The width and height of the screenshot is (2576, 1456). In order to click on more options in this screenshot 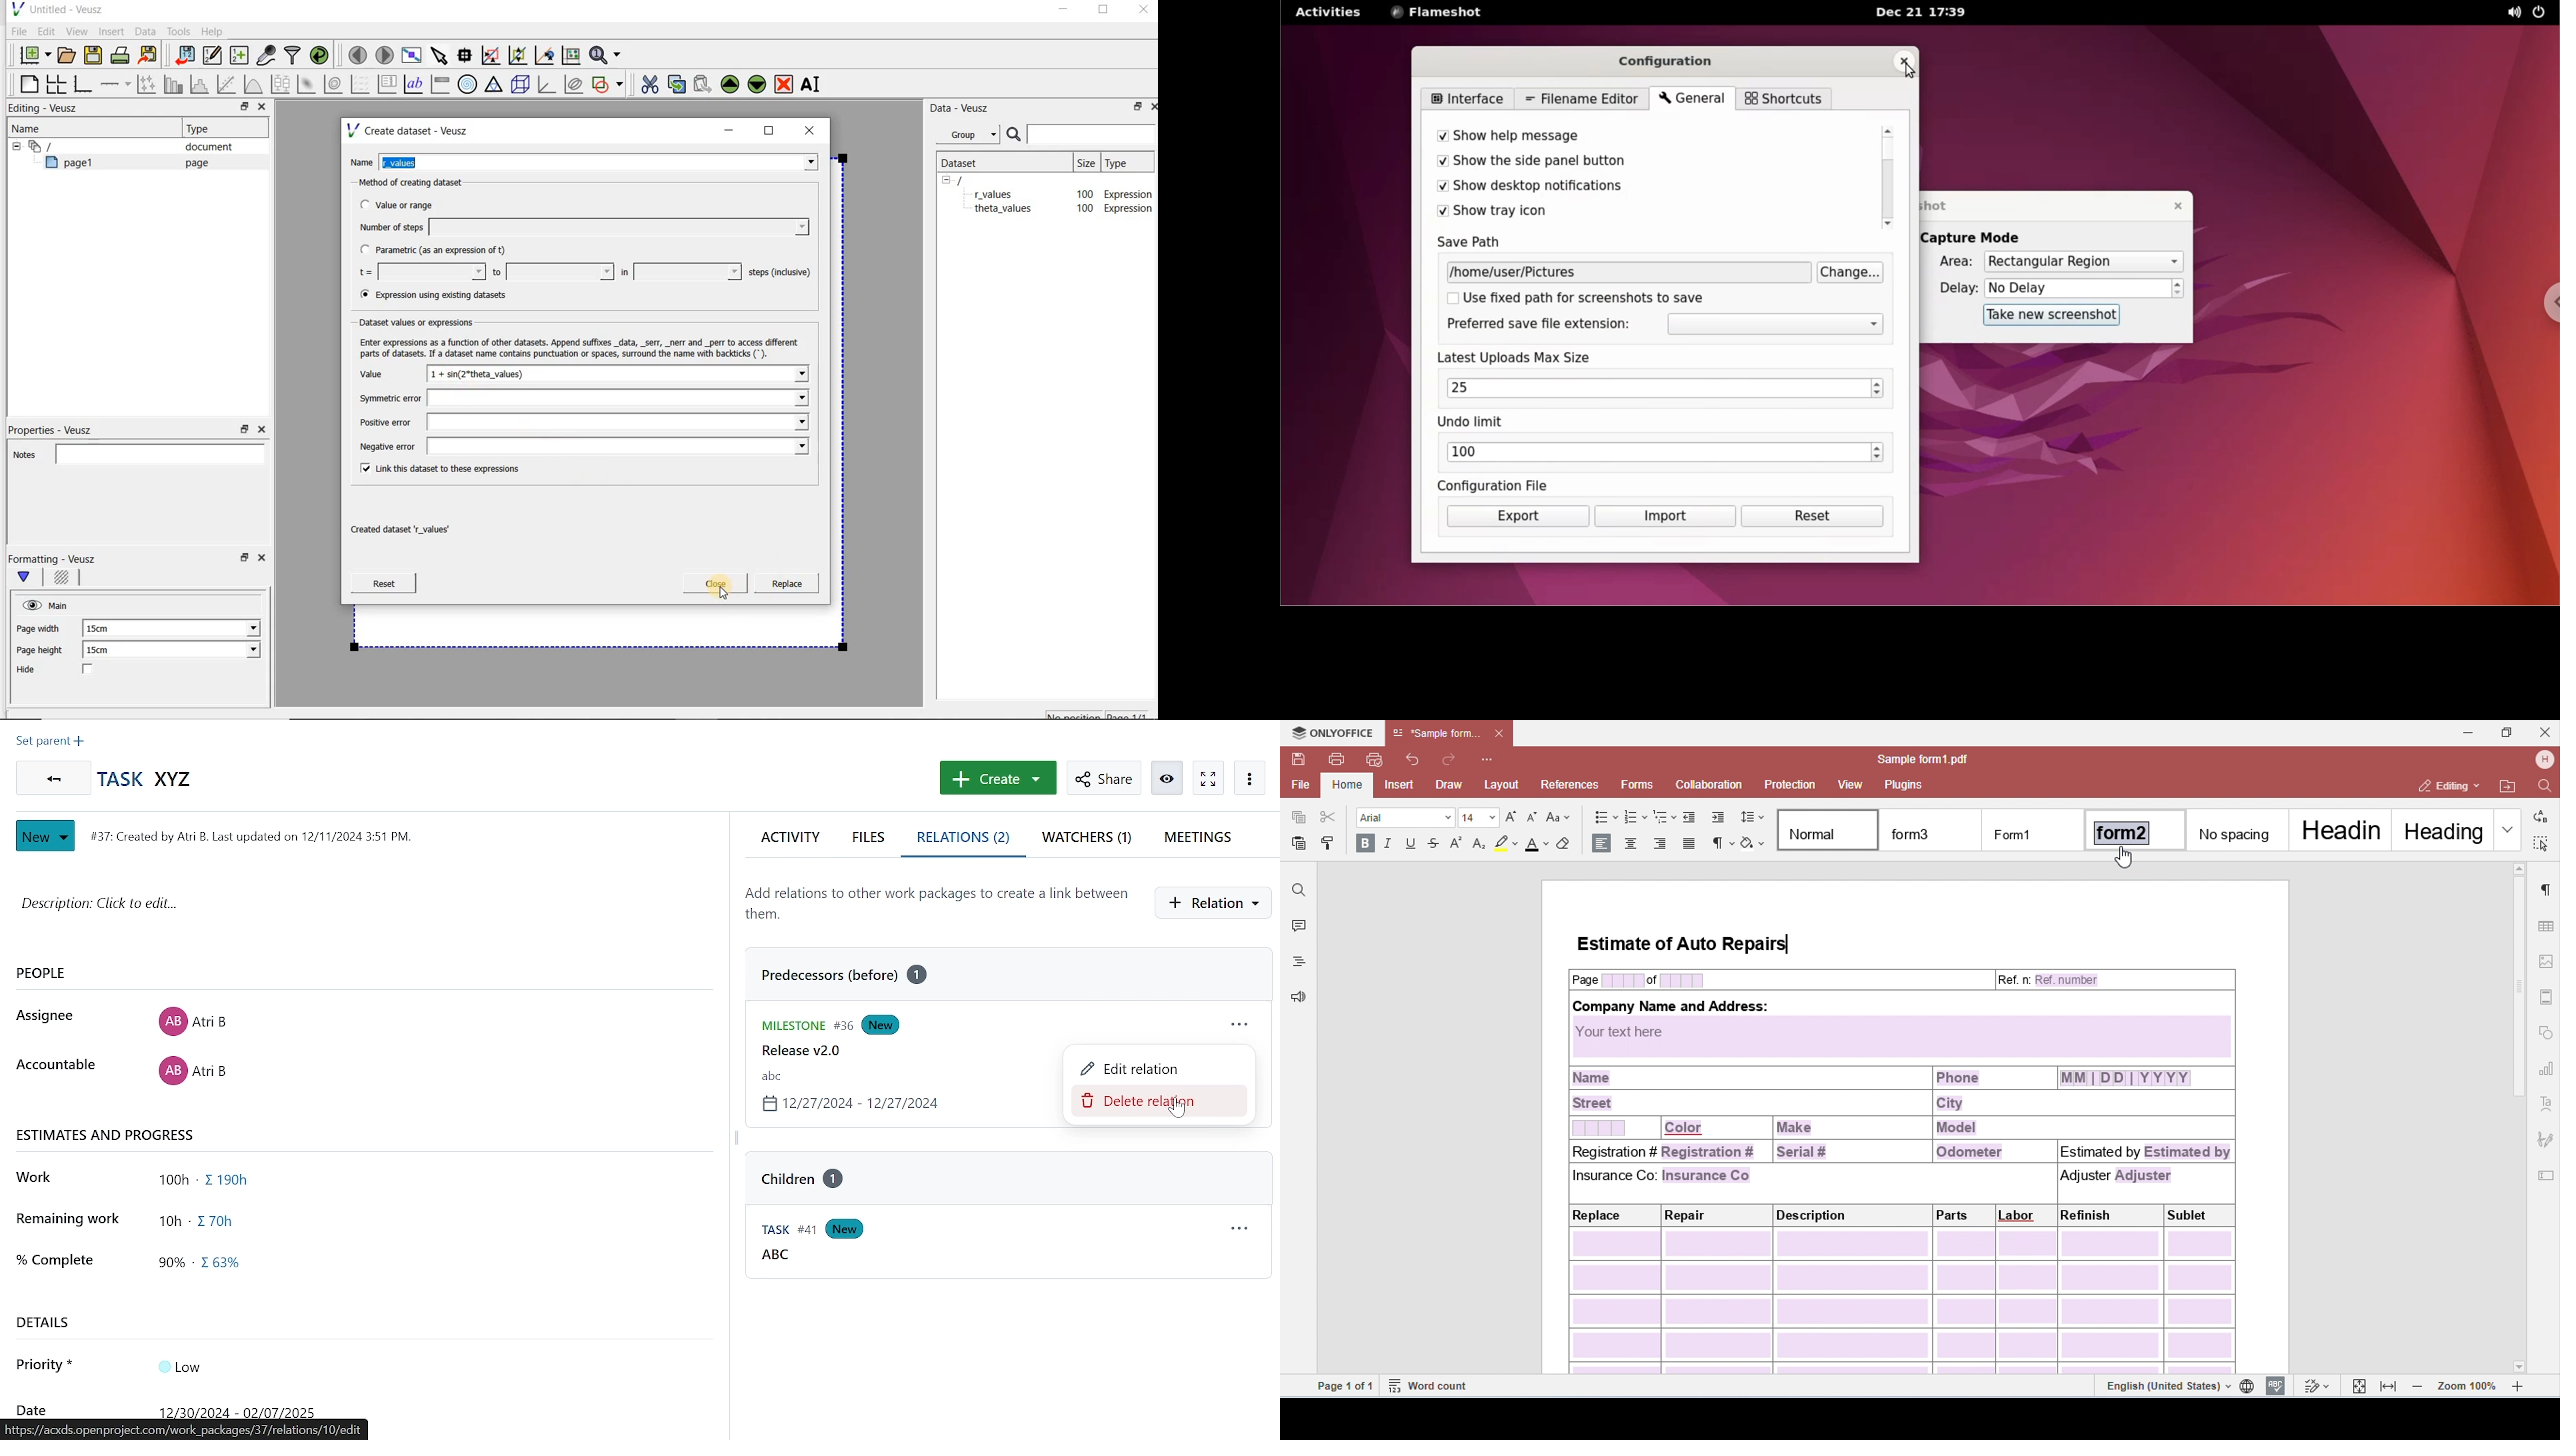, I will do `click(1249, 778)`.